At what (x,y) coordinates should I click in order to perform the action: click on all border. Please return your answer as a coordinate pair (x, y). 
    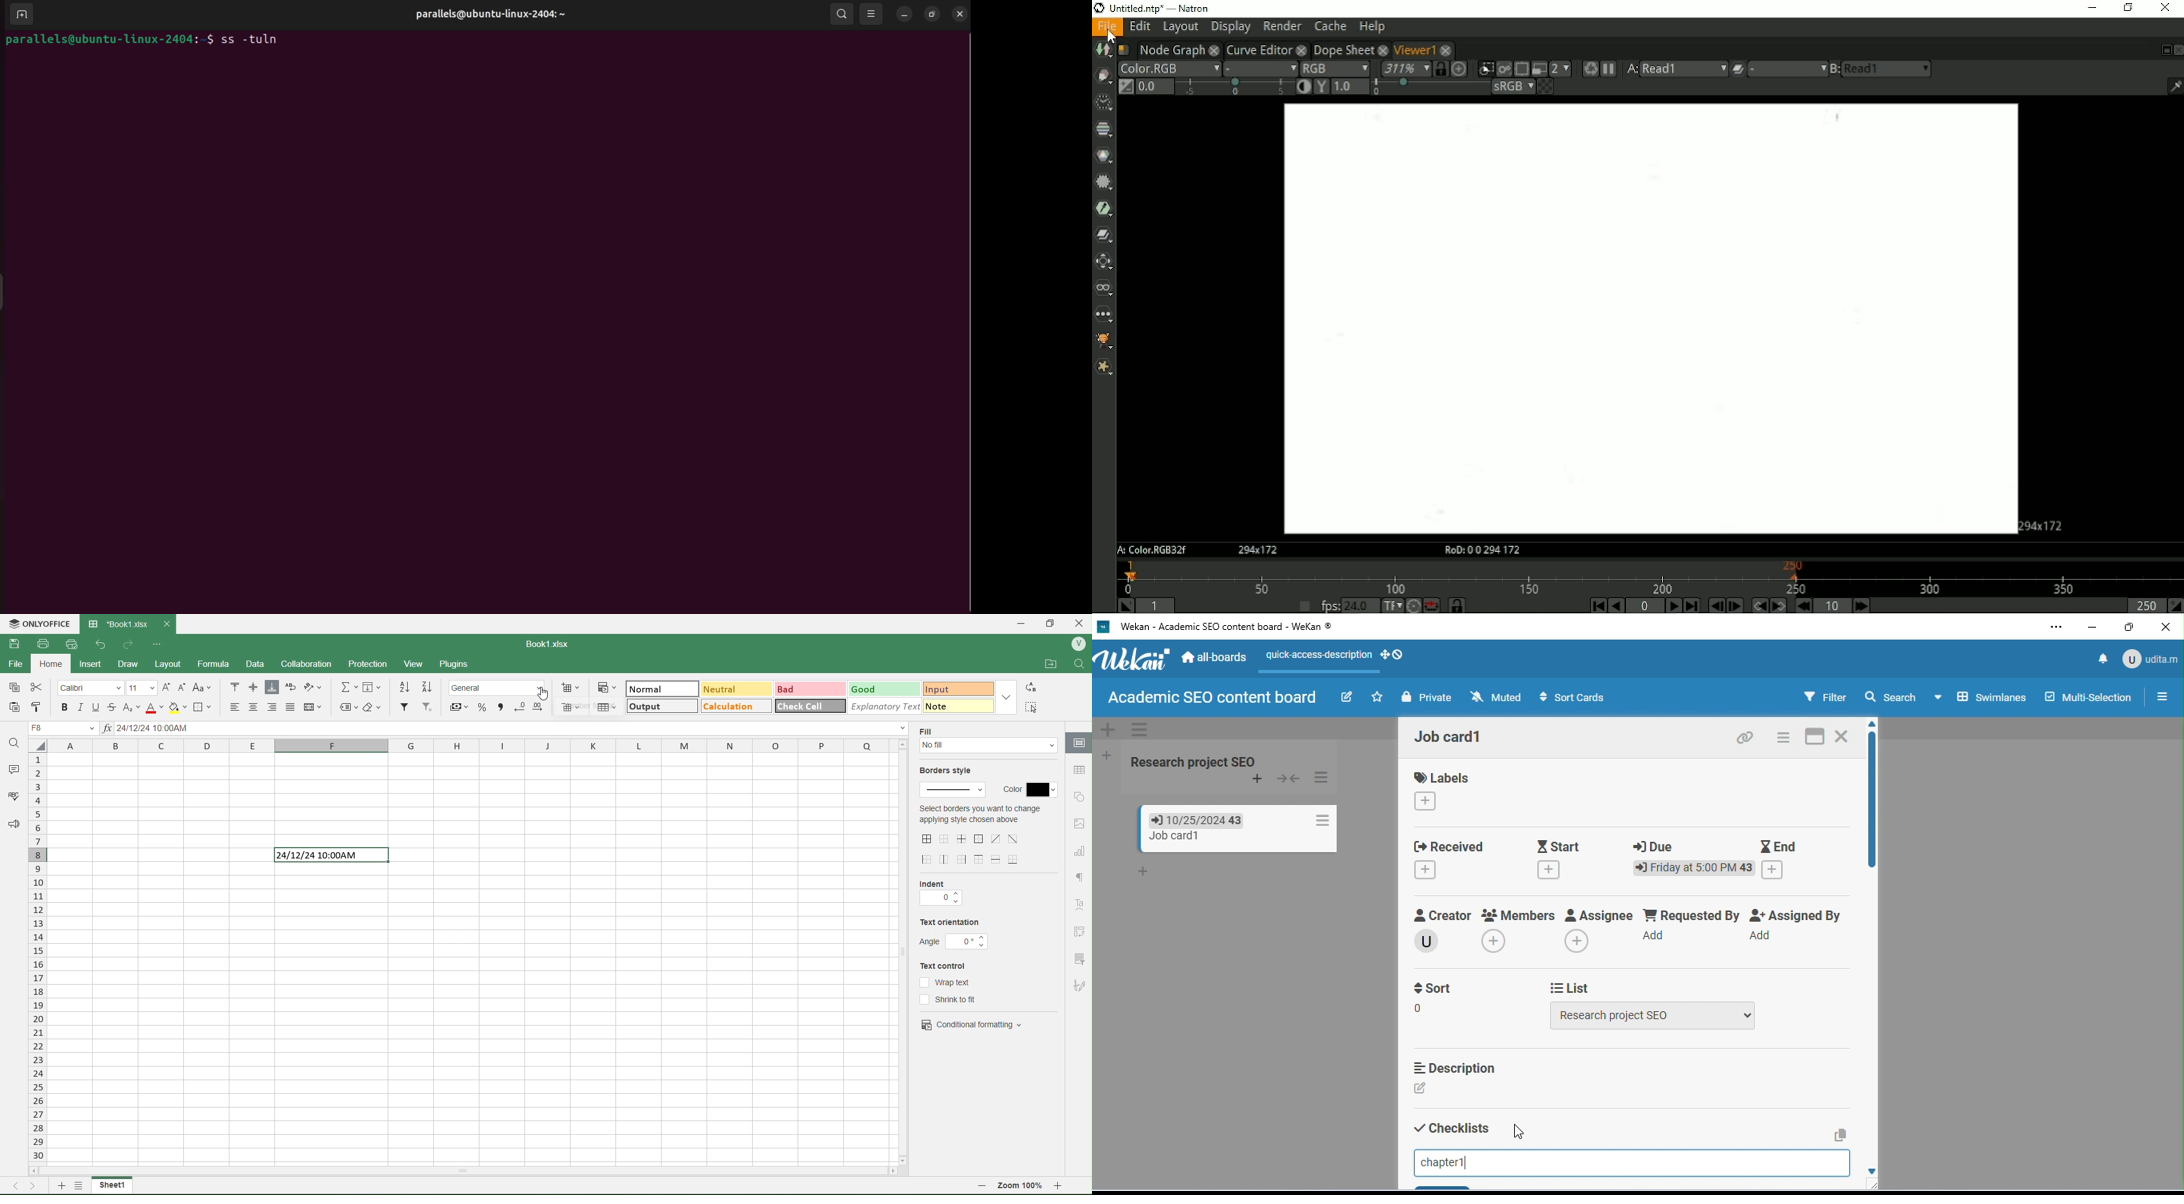
    Looking at the image, I should click on (927, 839).